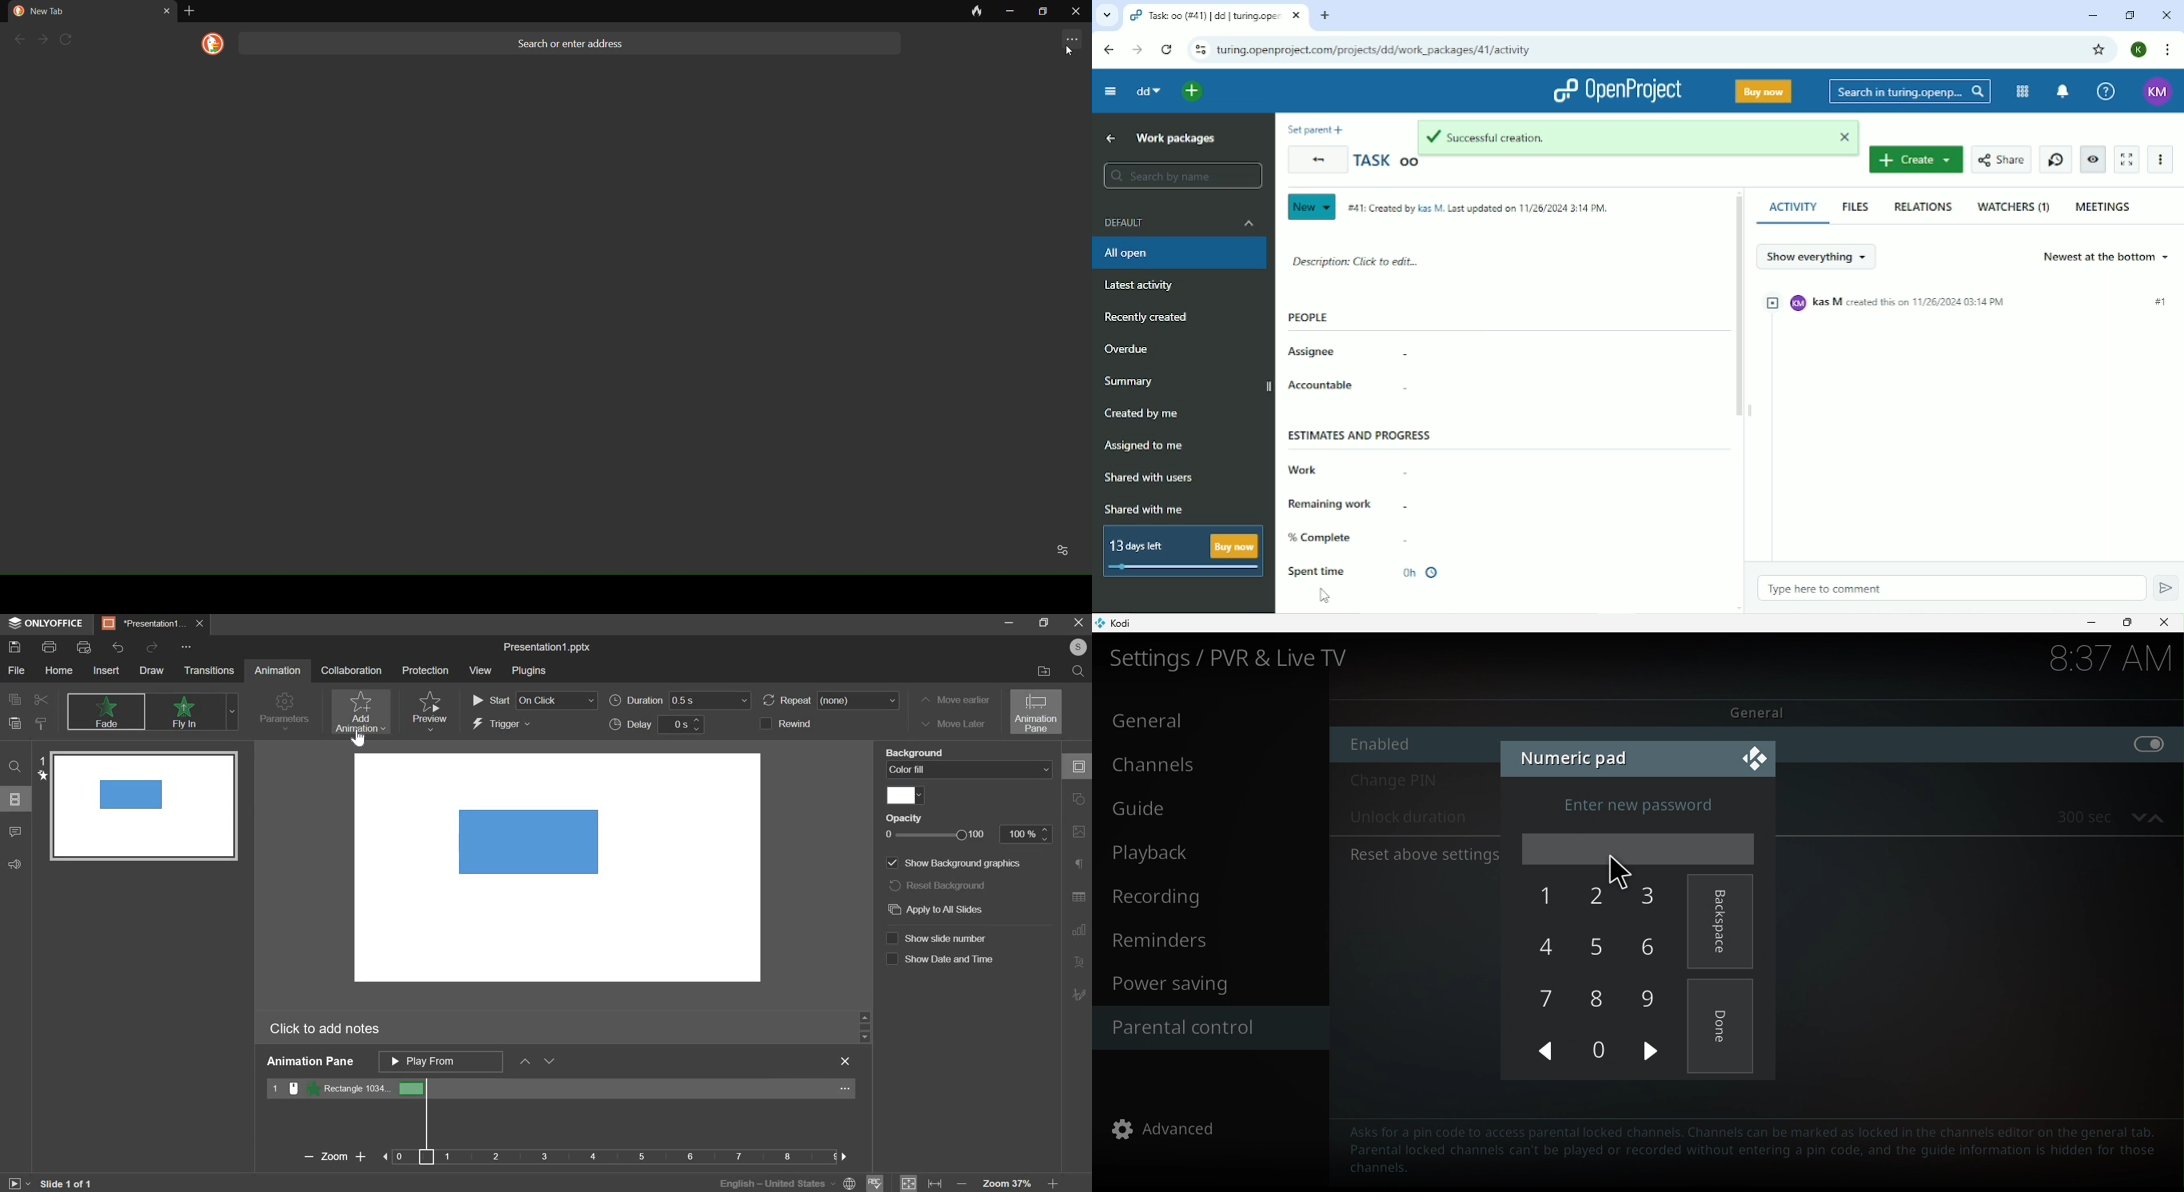 The width and height of the screenshot is (2184, 1204). Describe the element at coordinates (1600, 895) in the screenshot. I see `2` at that location.